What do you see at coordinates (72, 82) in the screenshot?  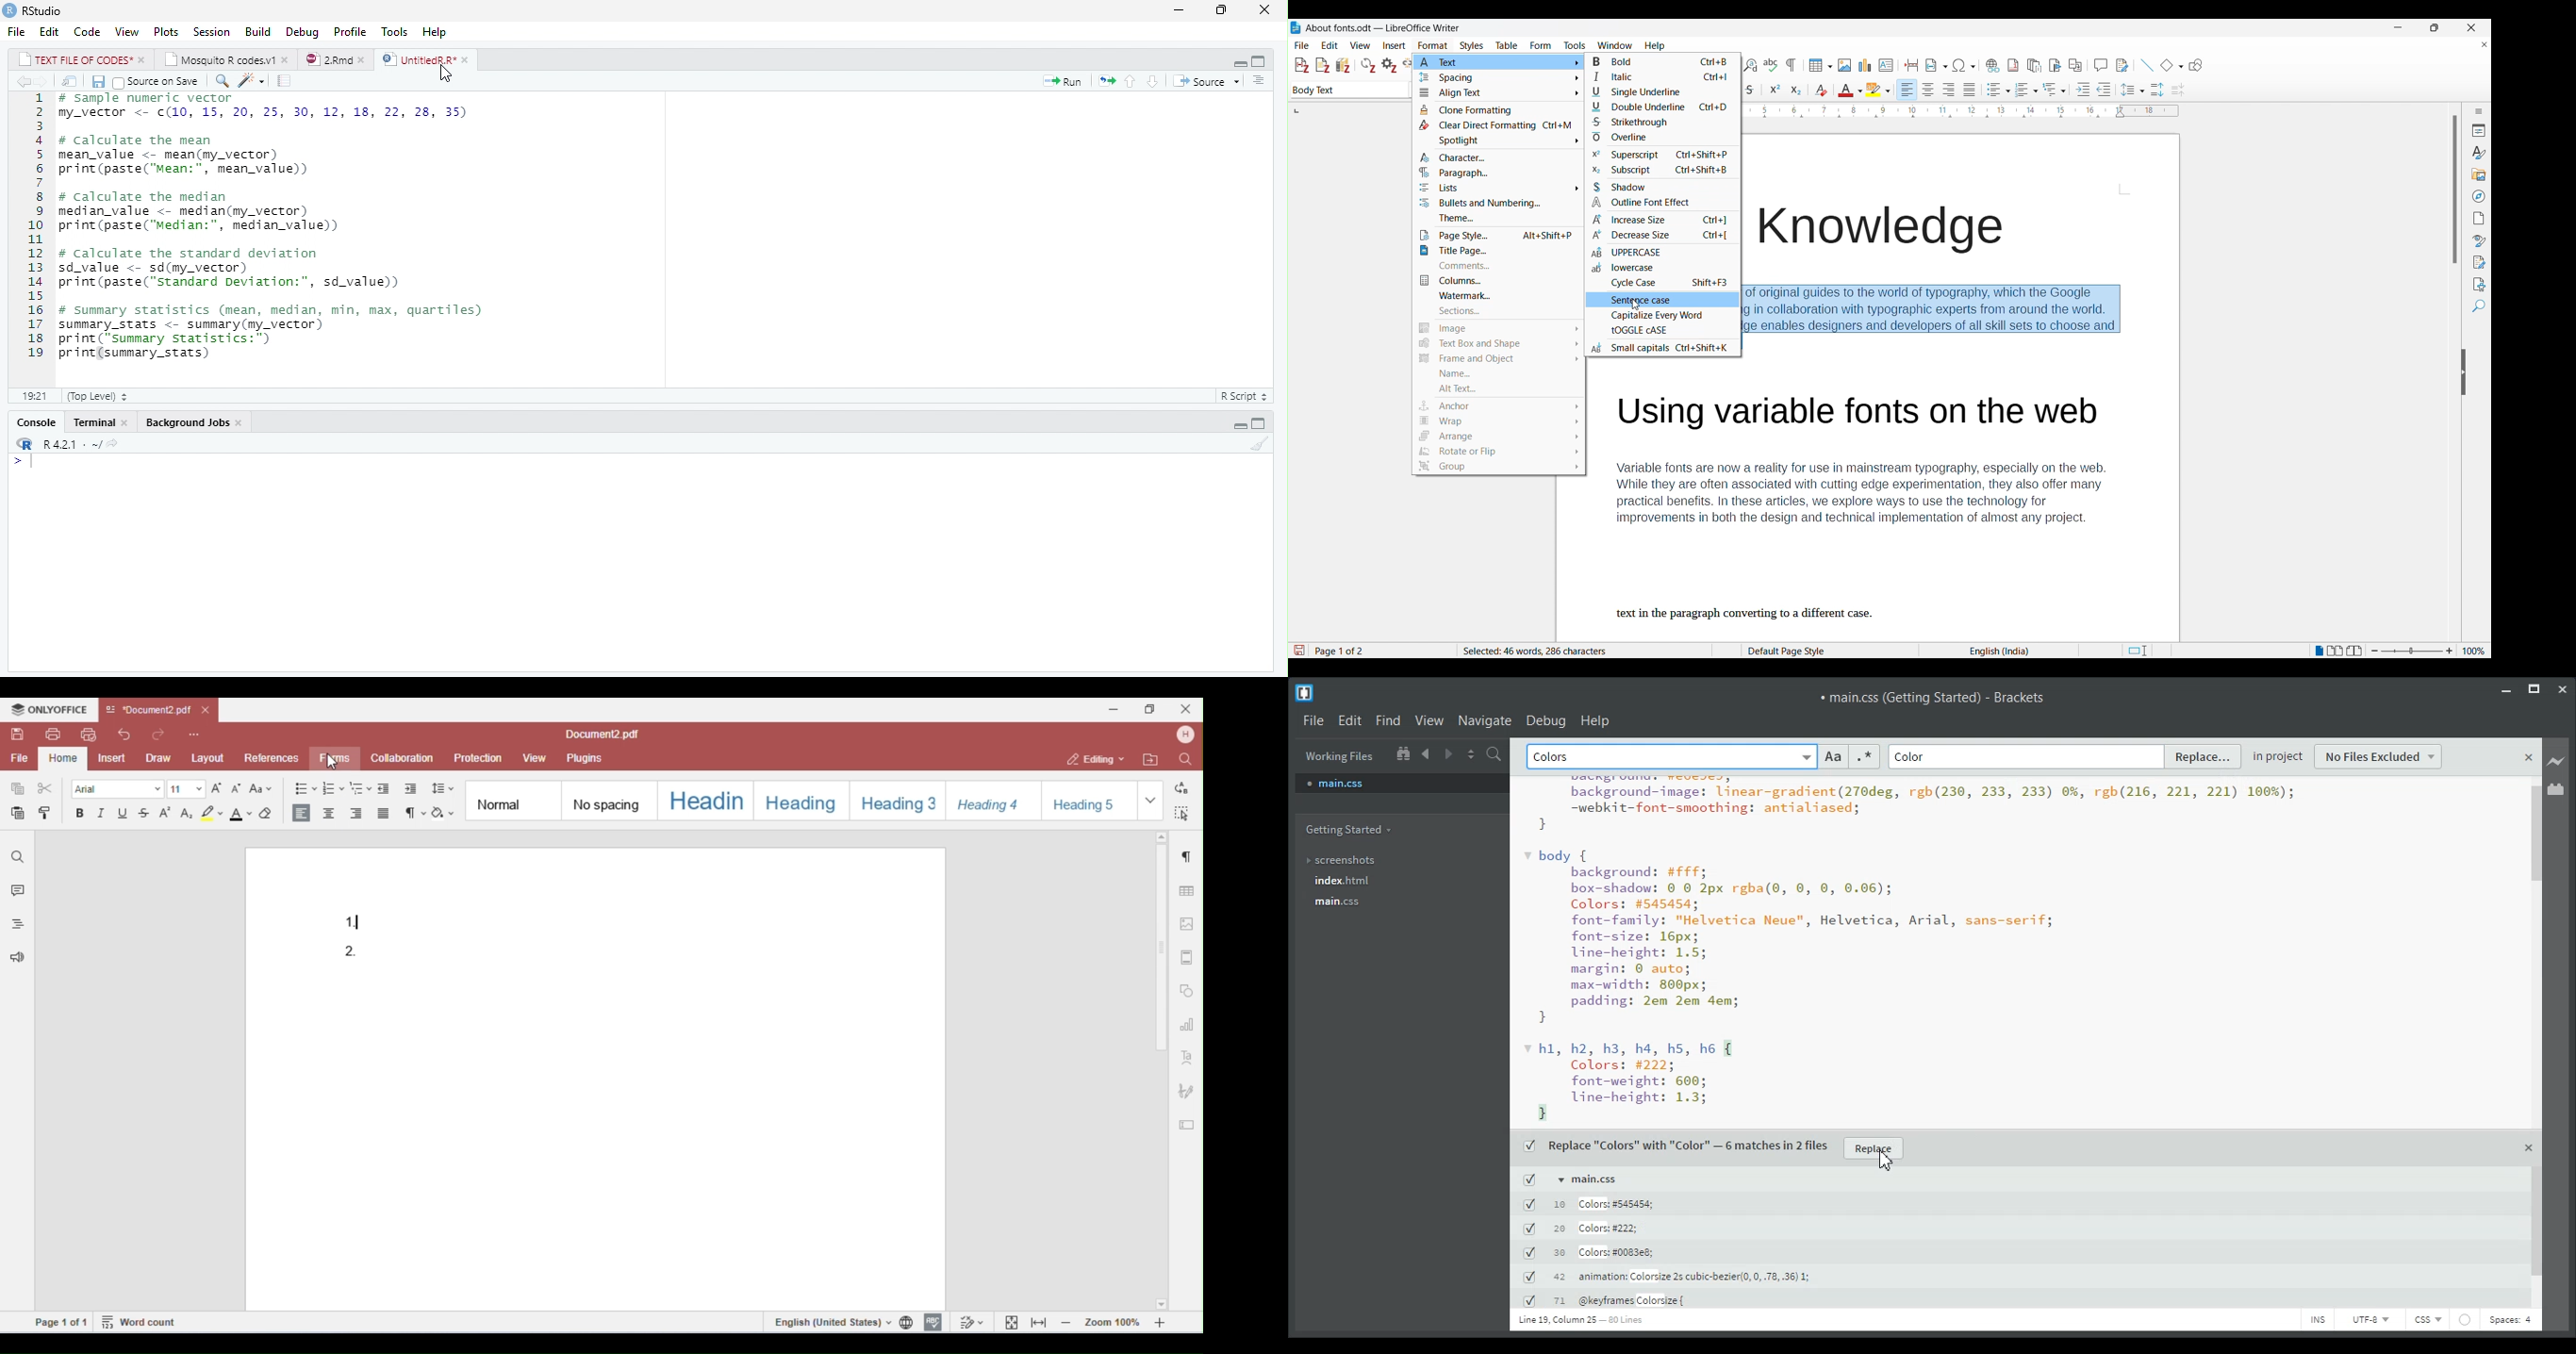 I see `show in new window` at bounding box center [72, 82].